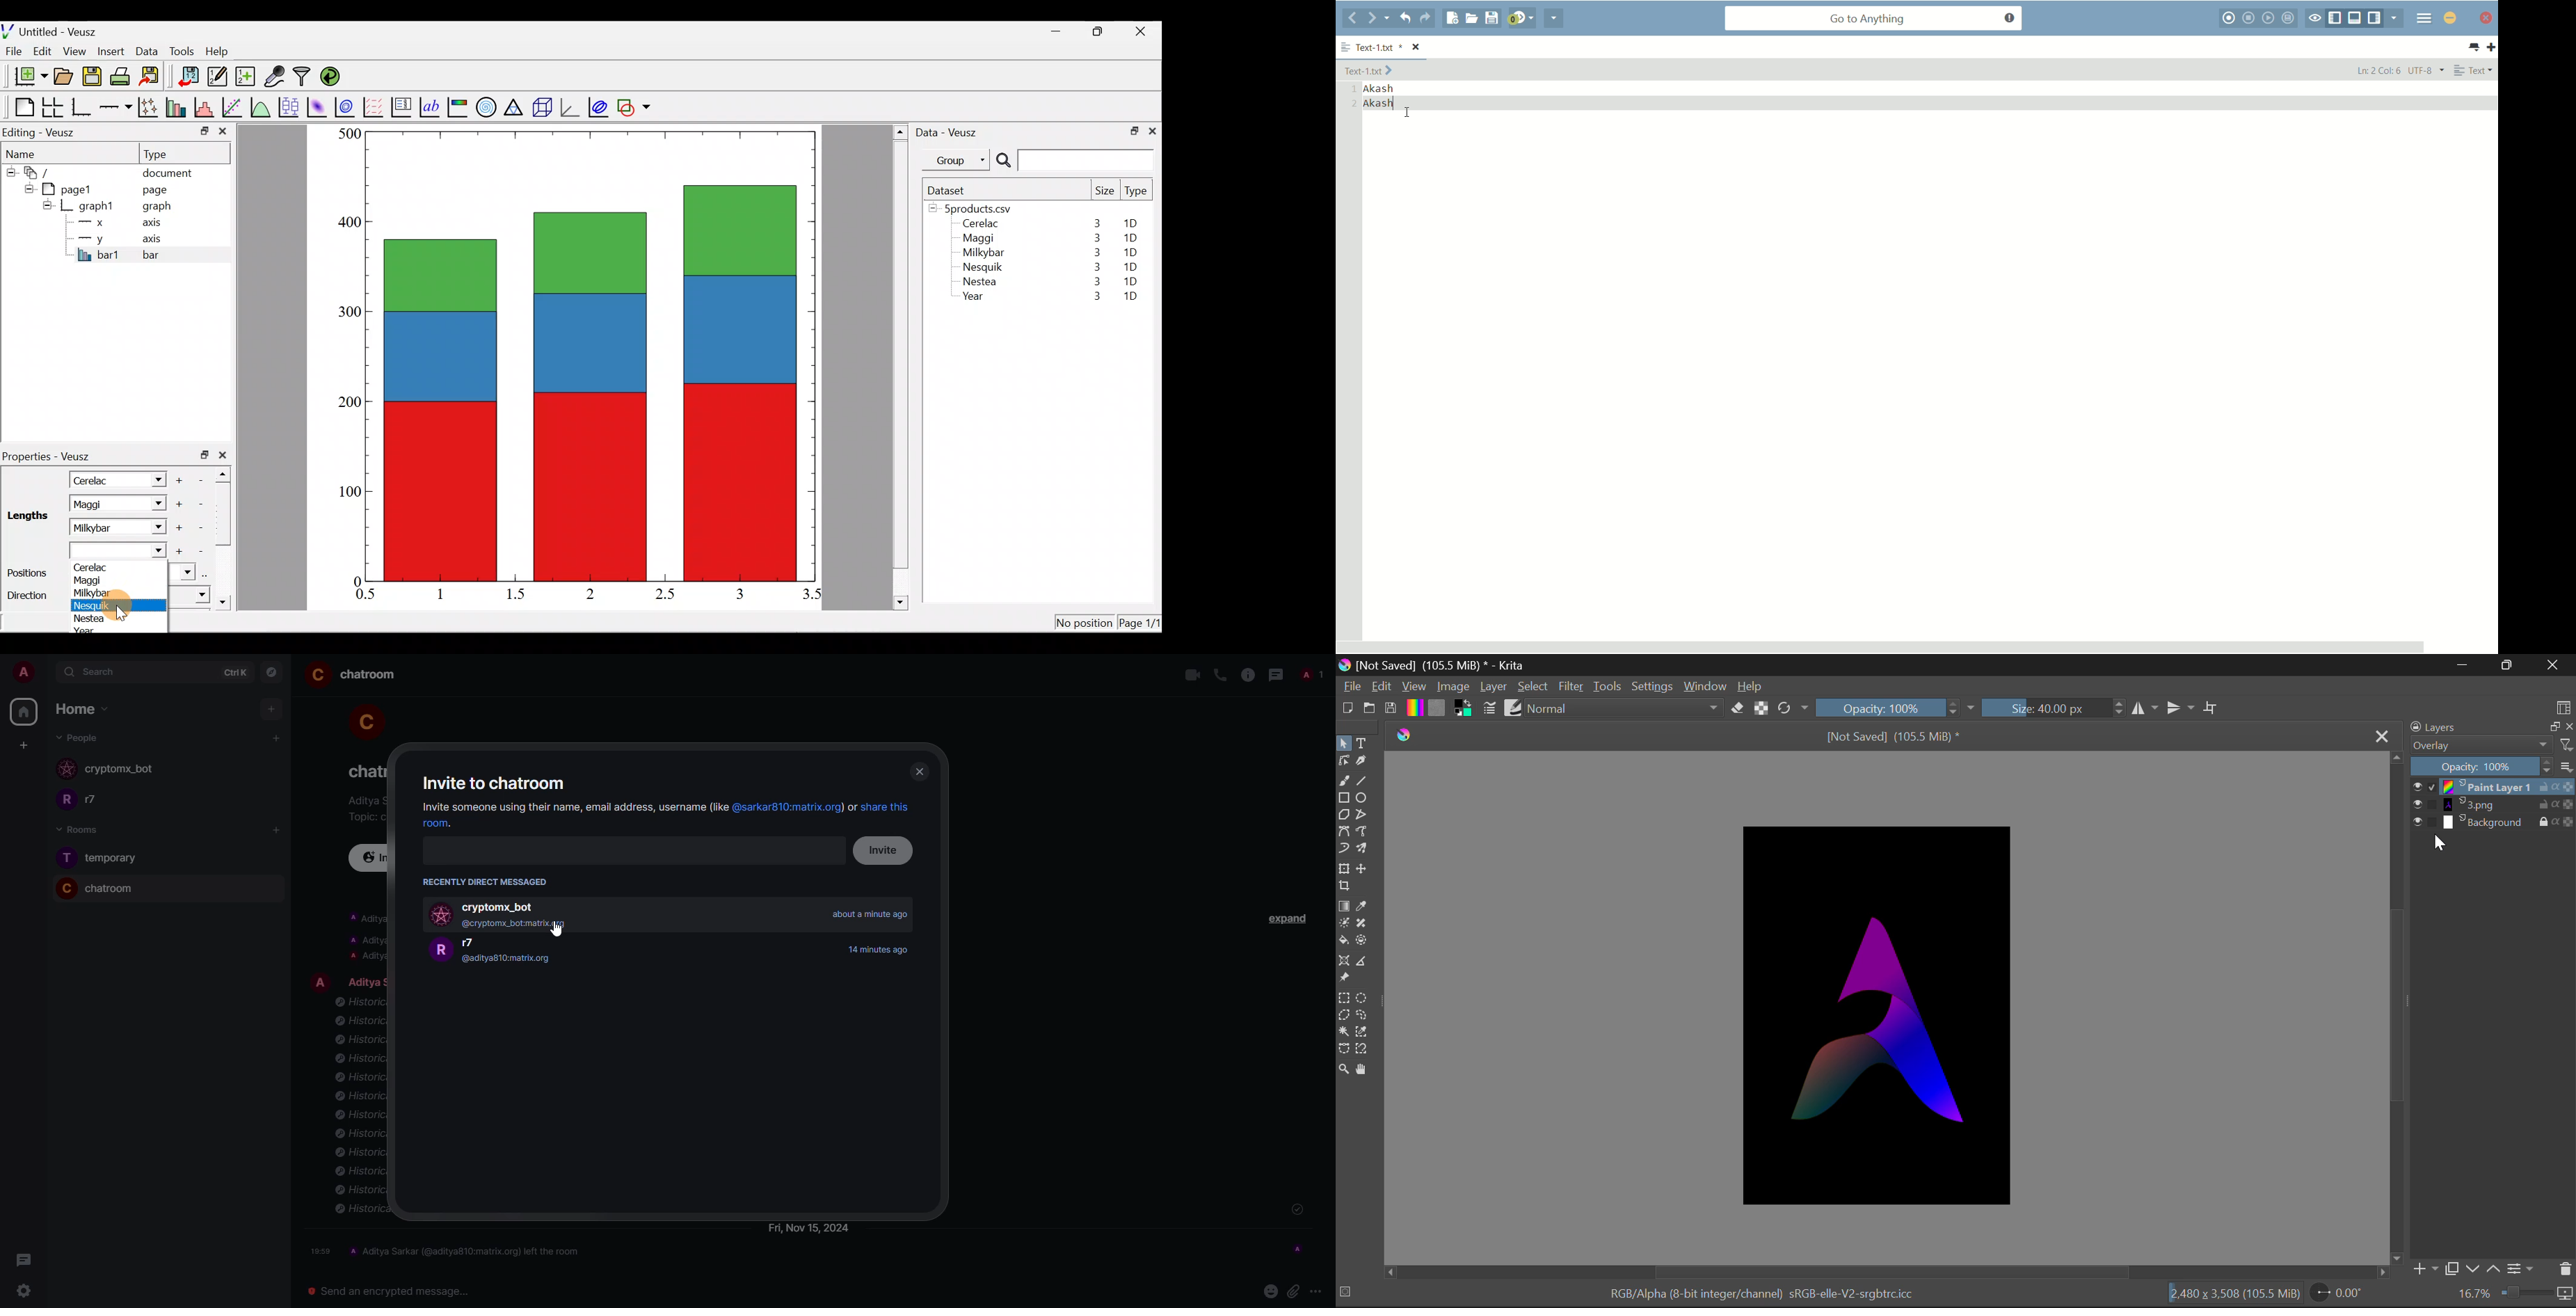 The image size is (2576, 1316). What do you see at coordinates (978, 224) in the screenshot?
I see `Cerelac` at bounding box center [978, 224].